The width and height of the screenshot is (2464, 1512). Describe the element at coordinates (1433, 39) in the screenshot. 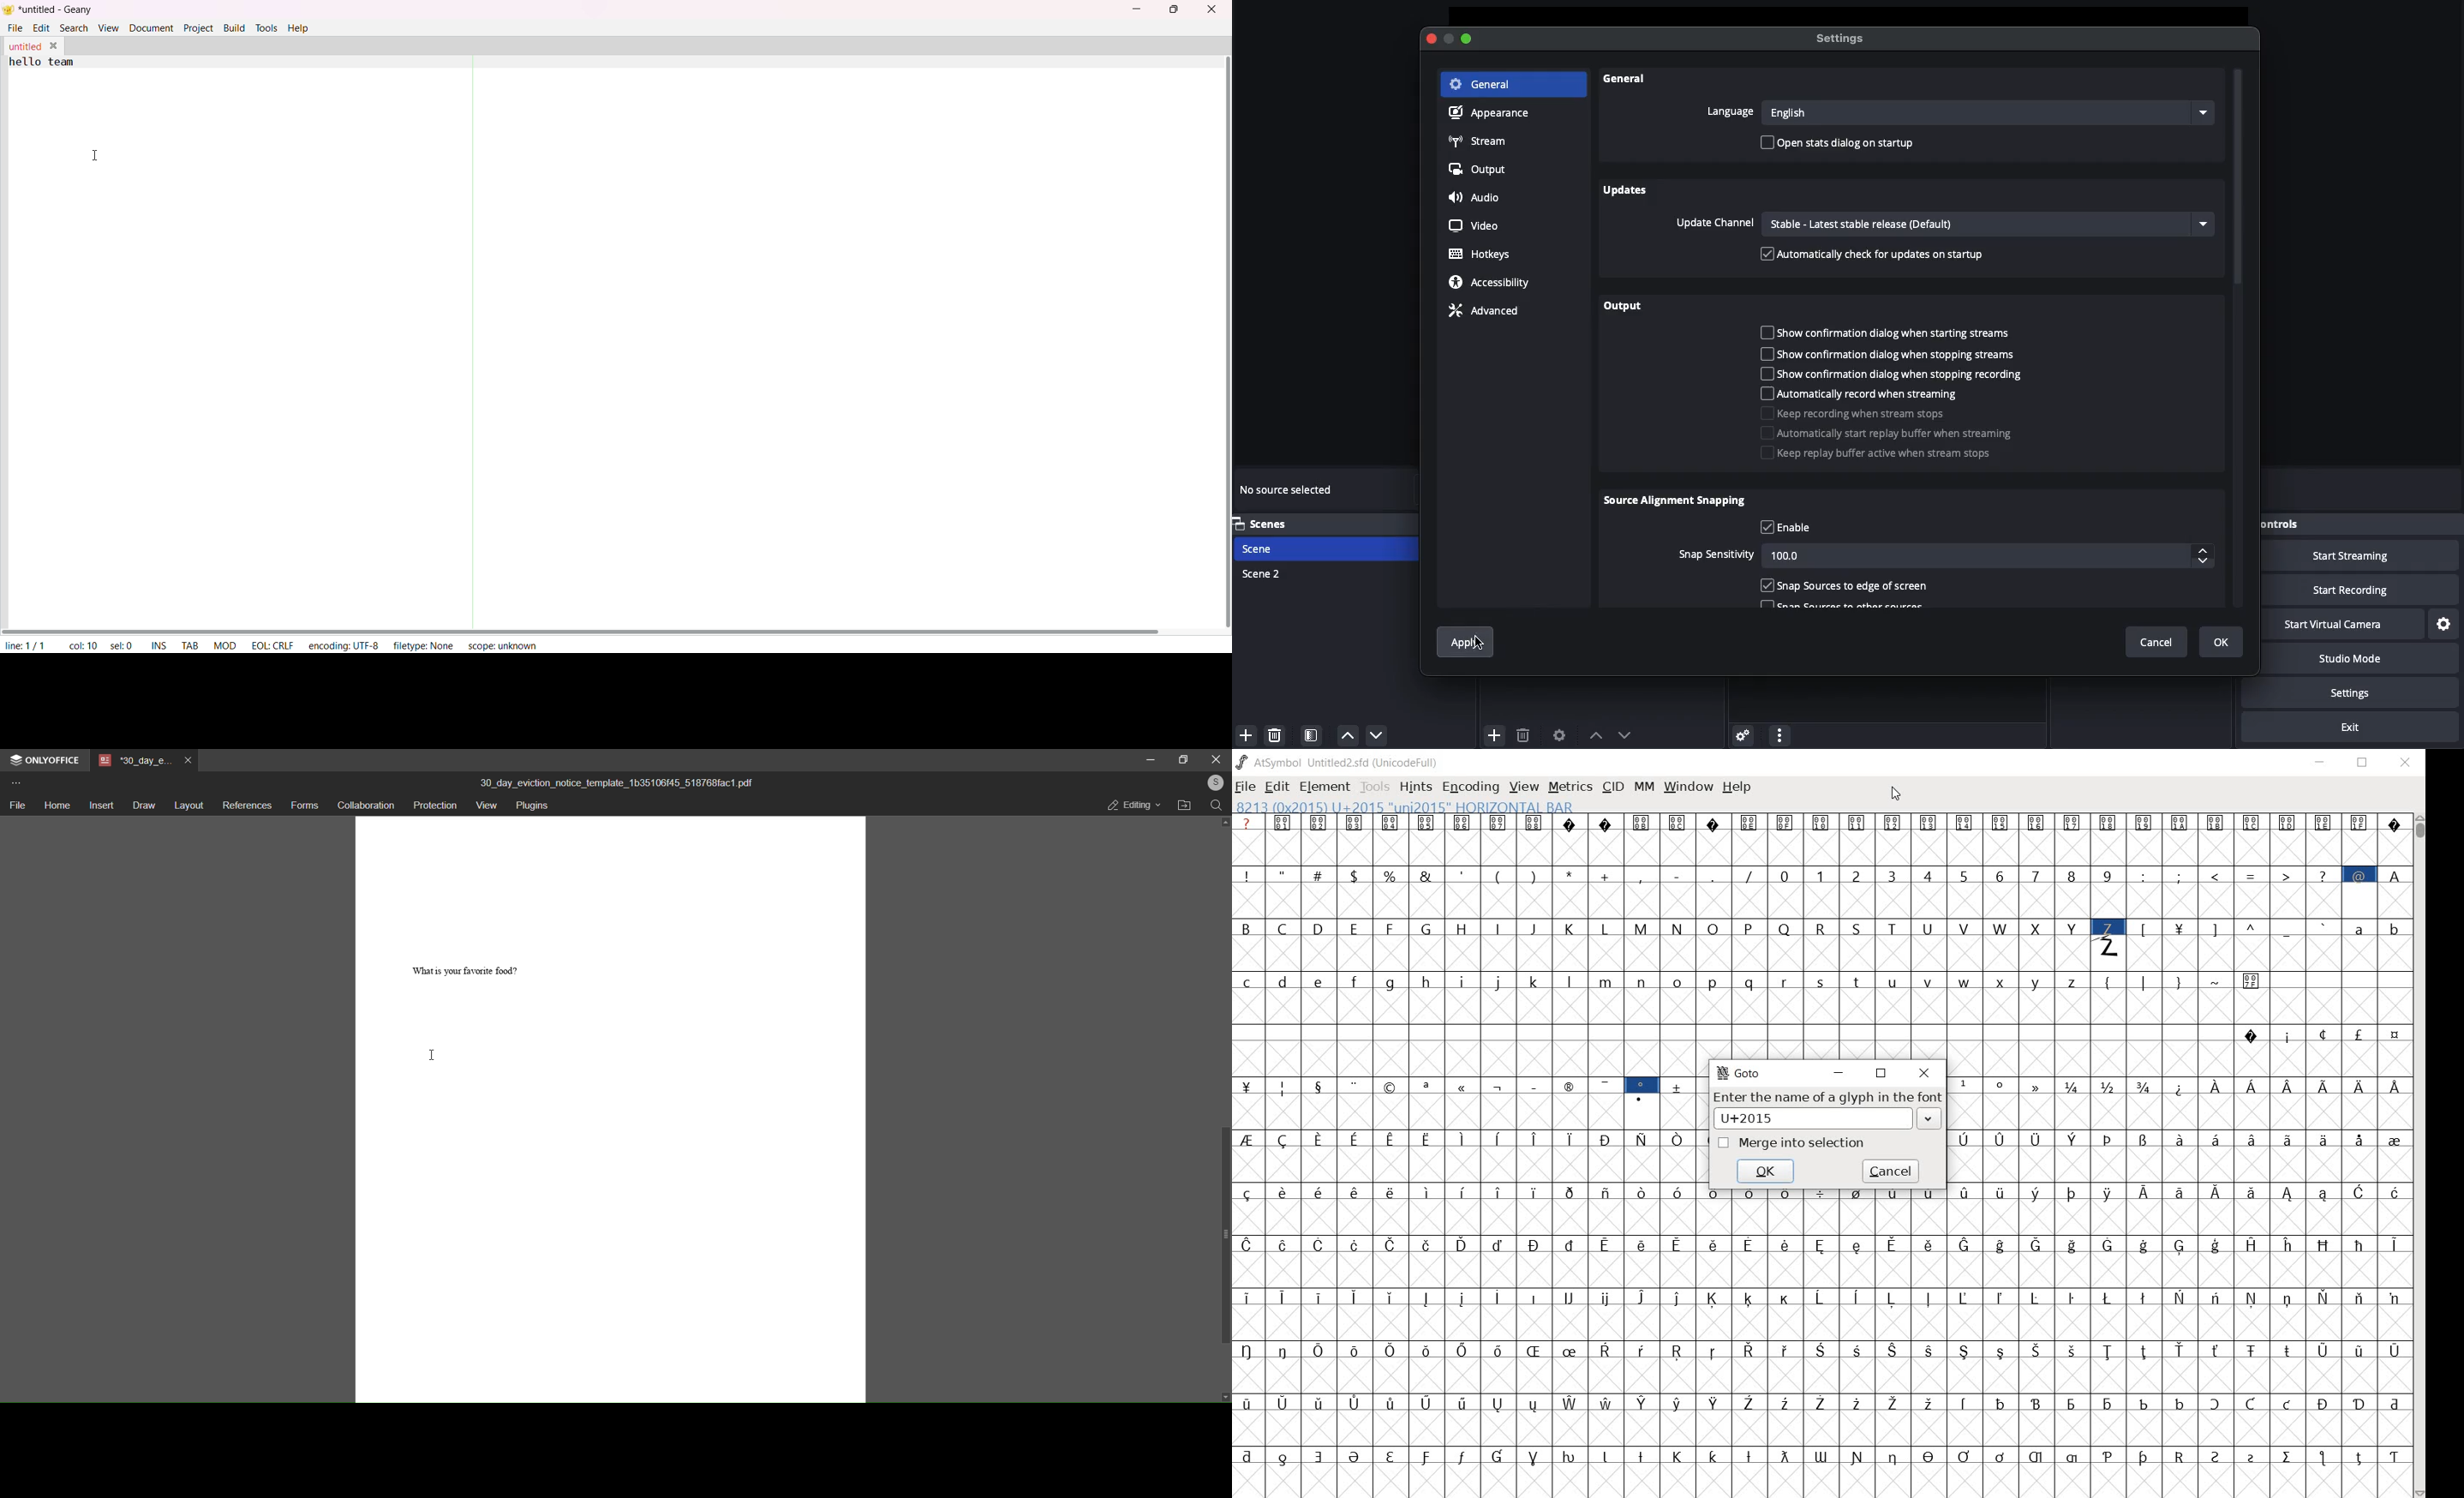

I see `Close` at that location.